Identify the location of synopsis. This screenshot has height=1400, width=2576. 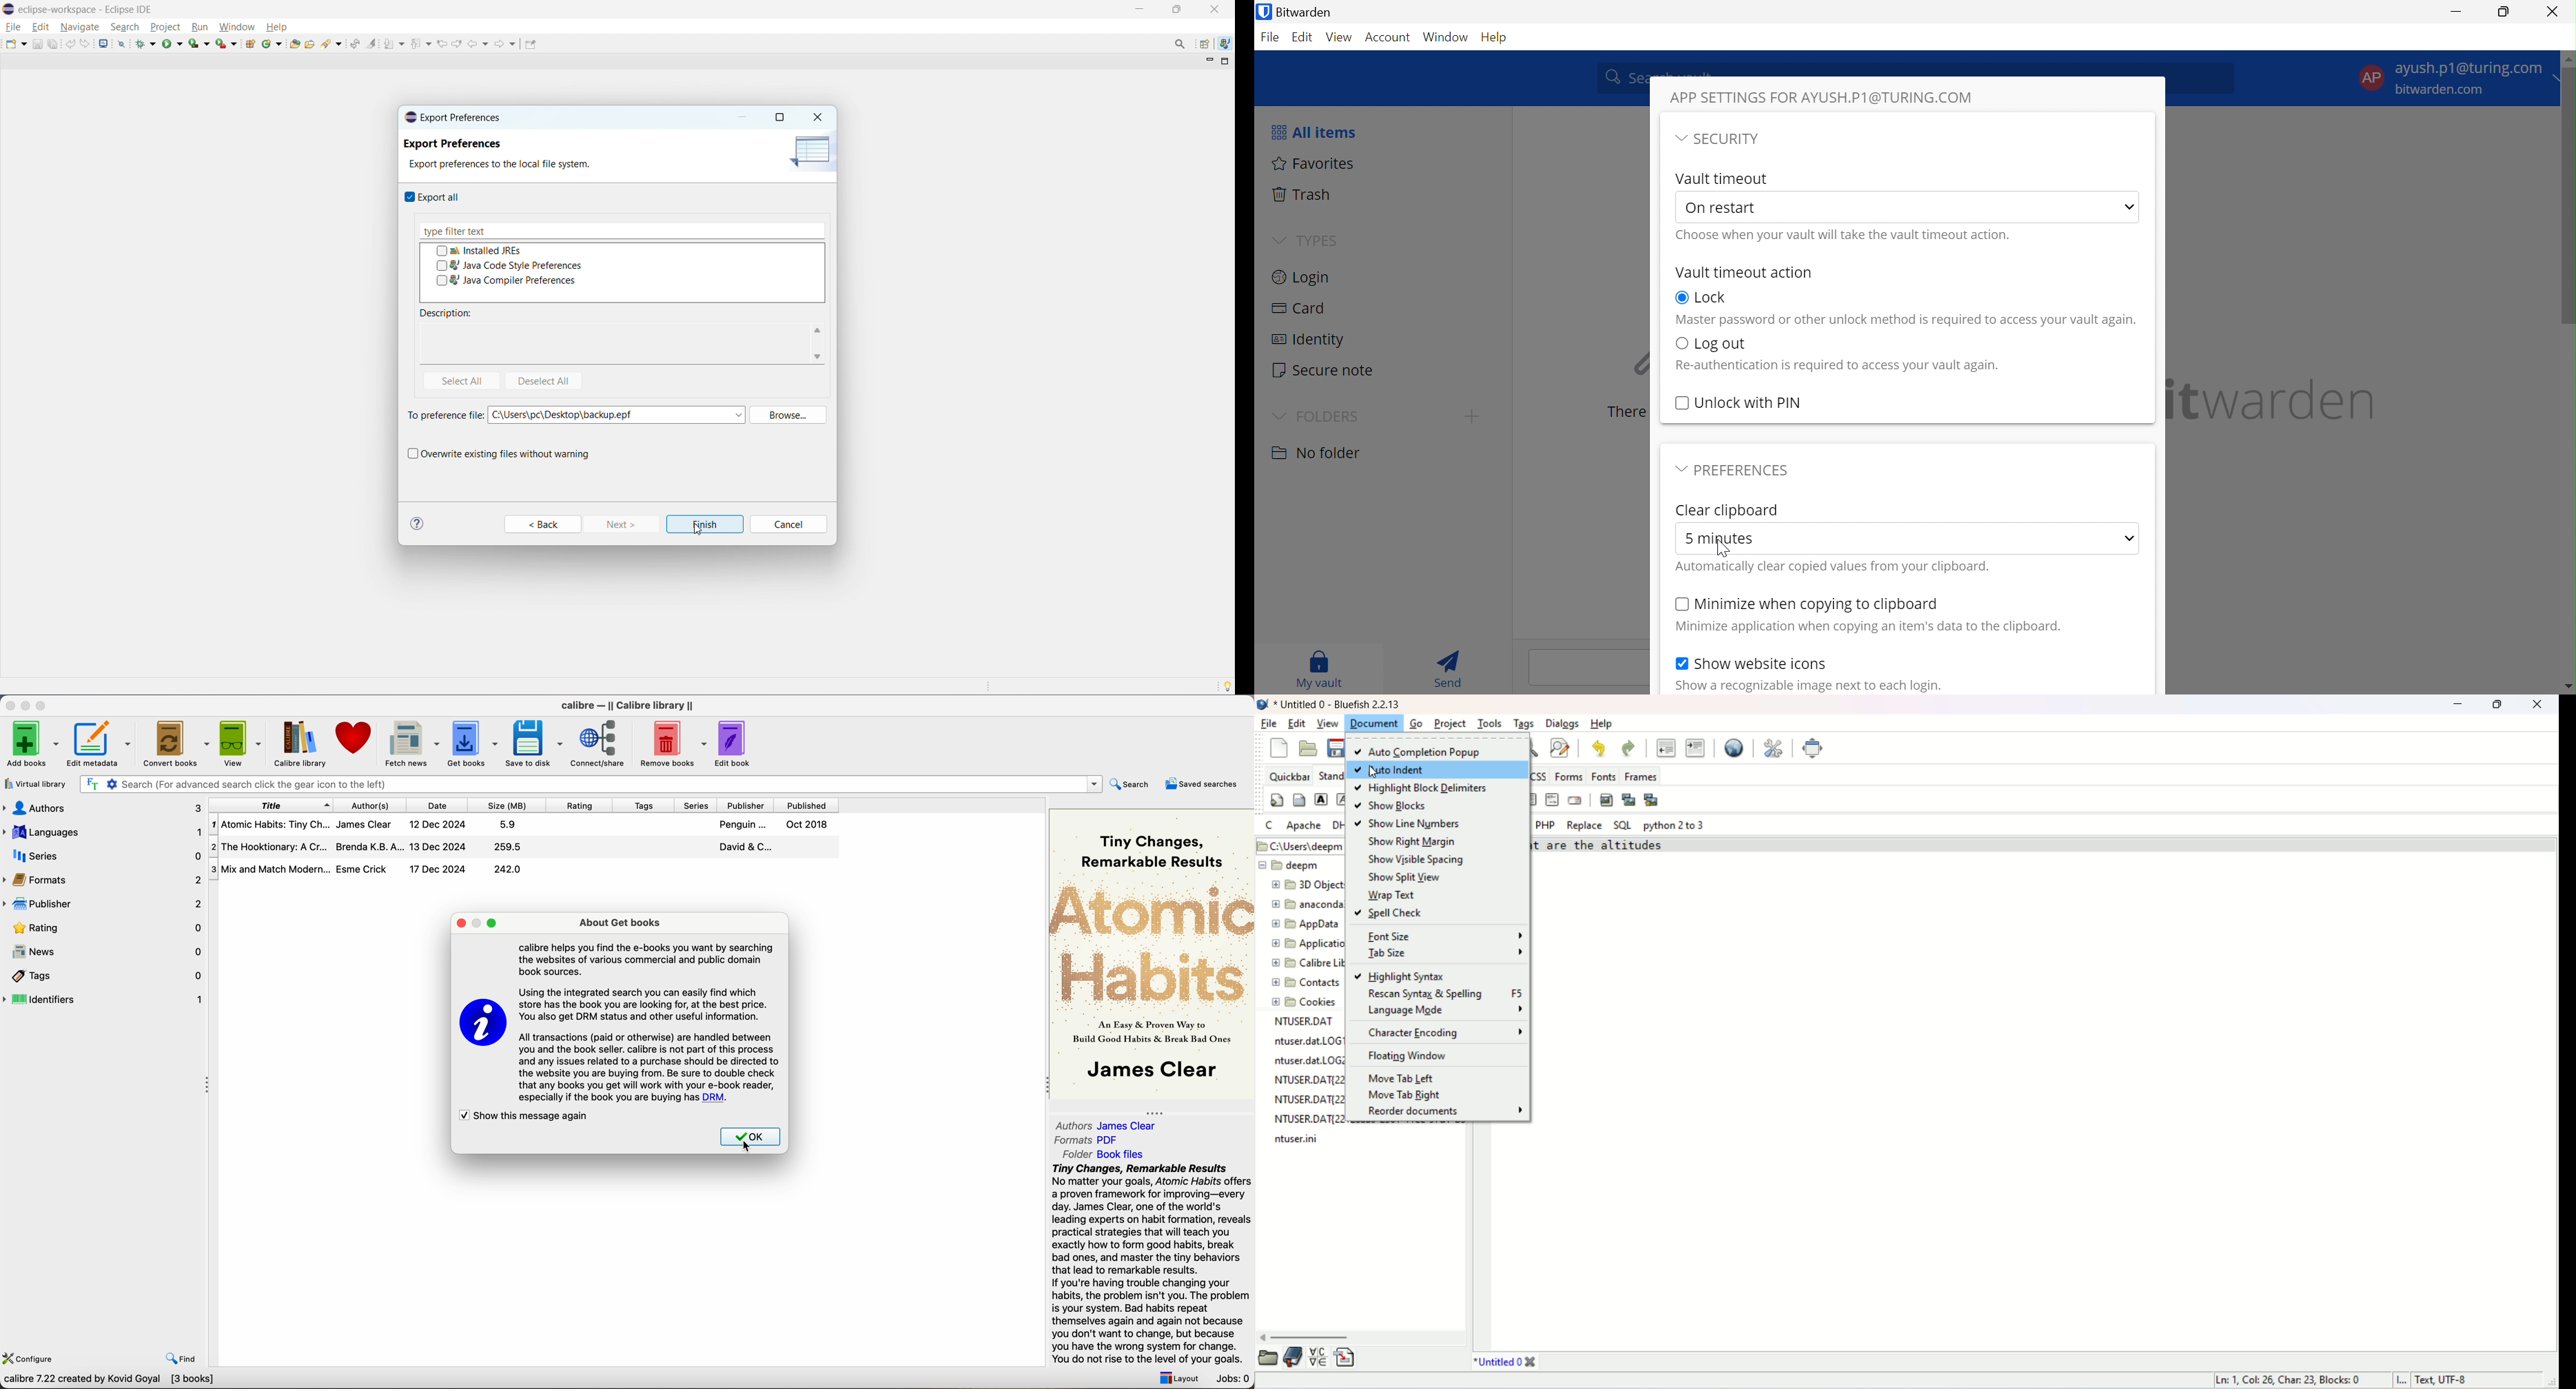
(1154, 1265).